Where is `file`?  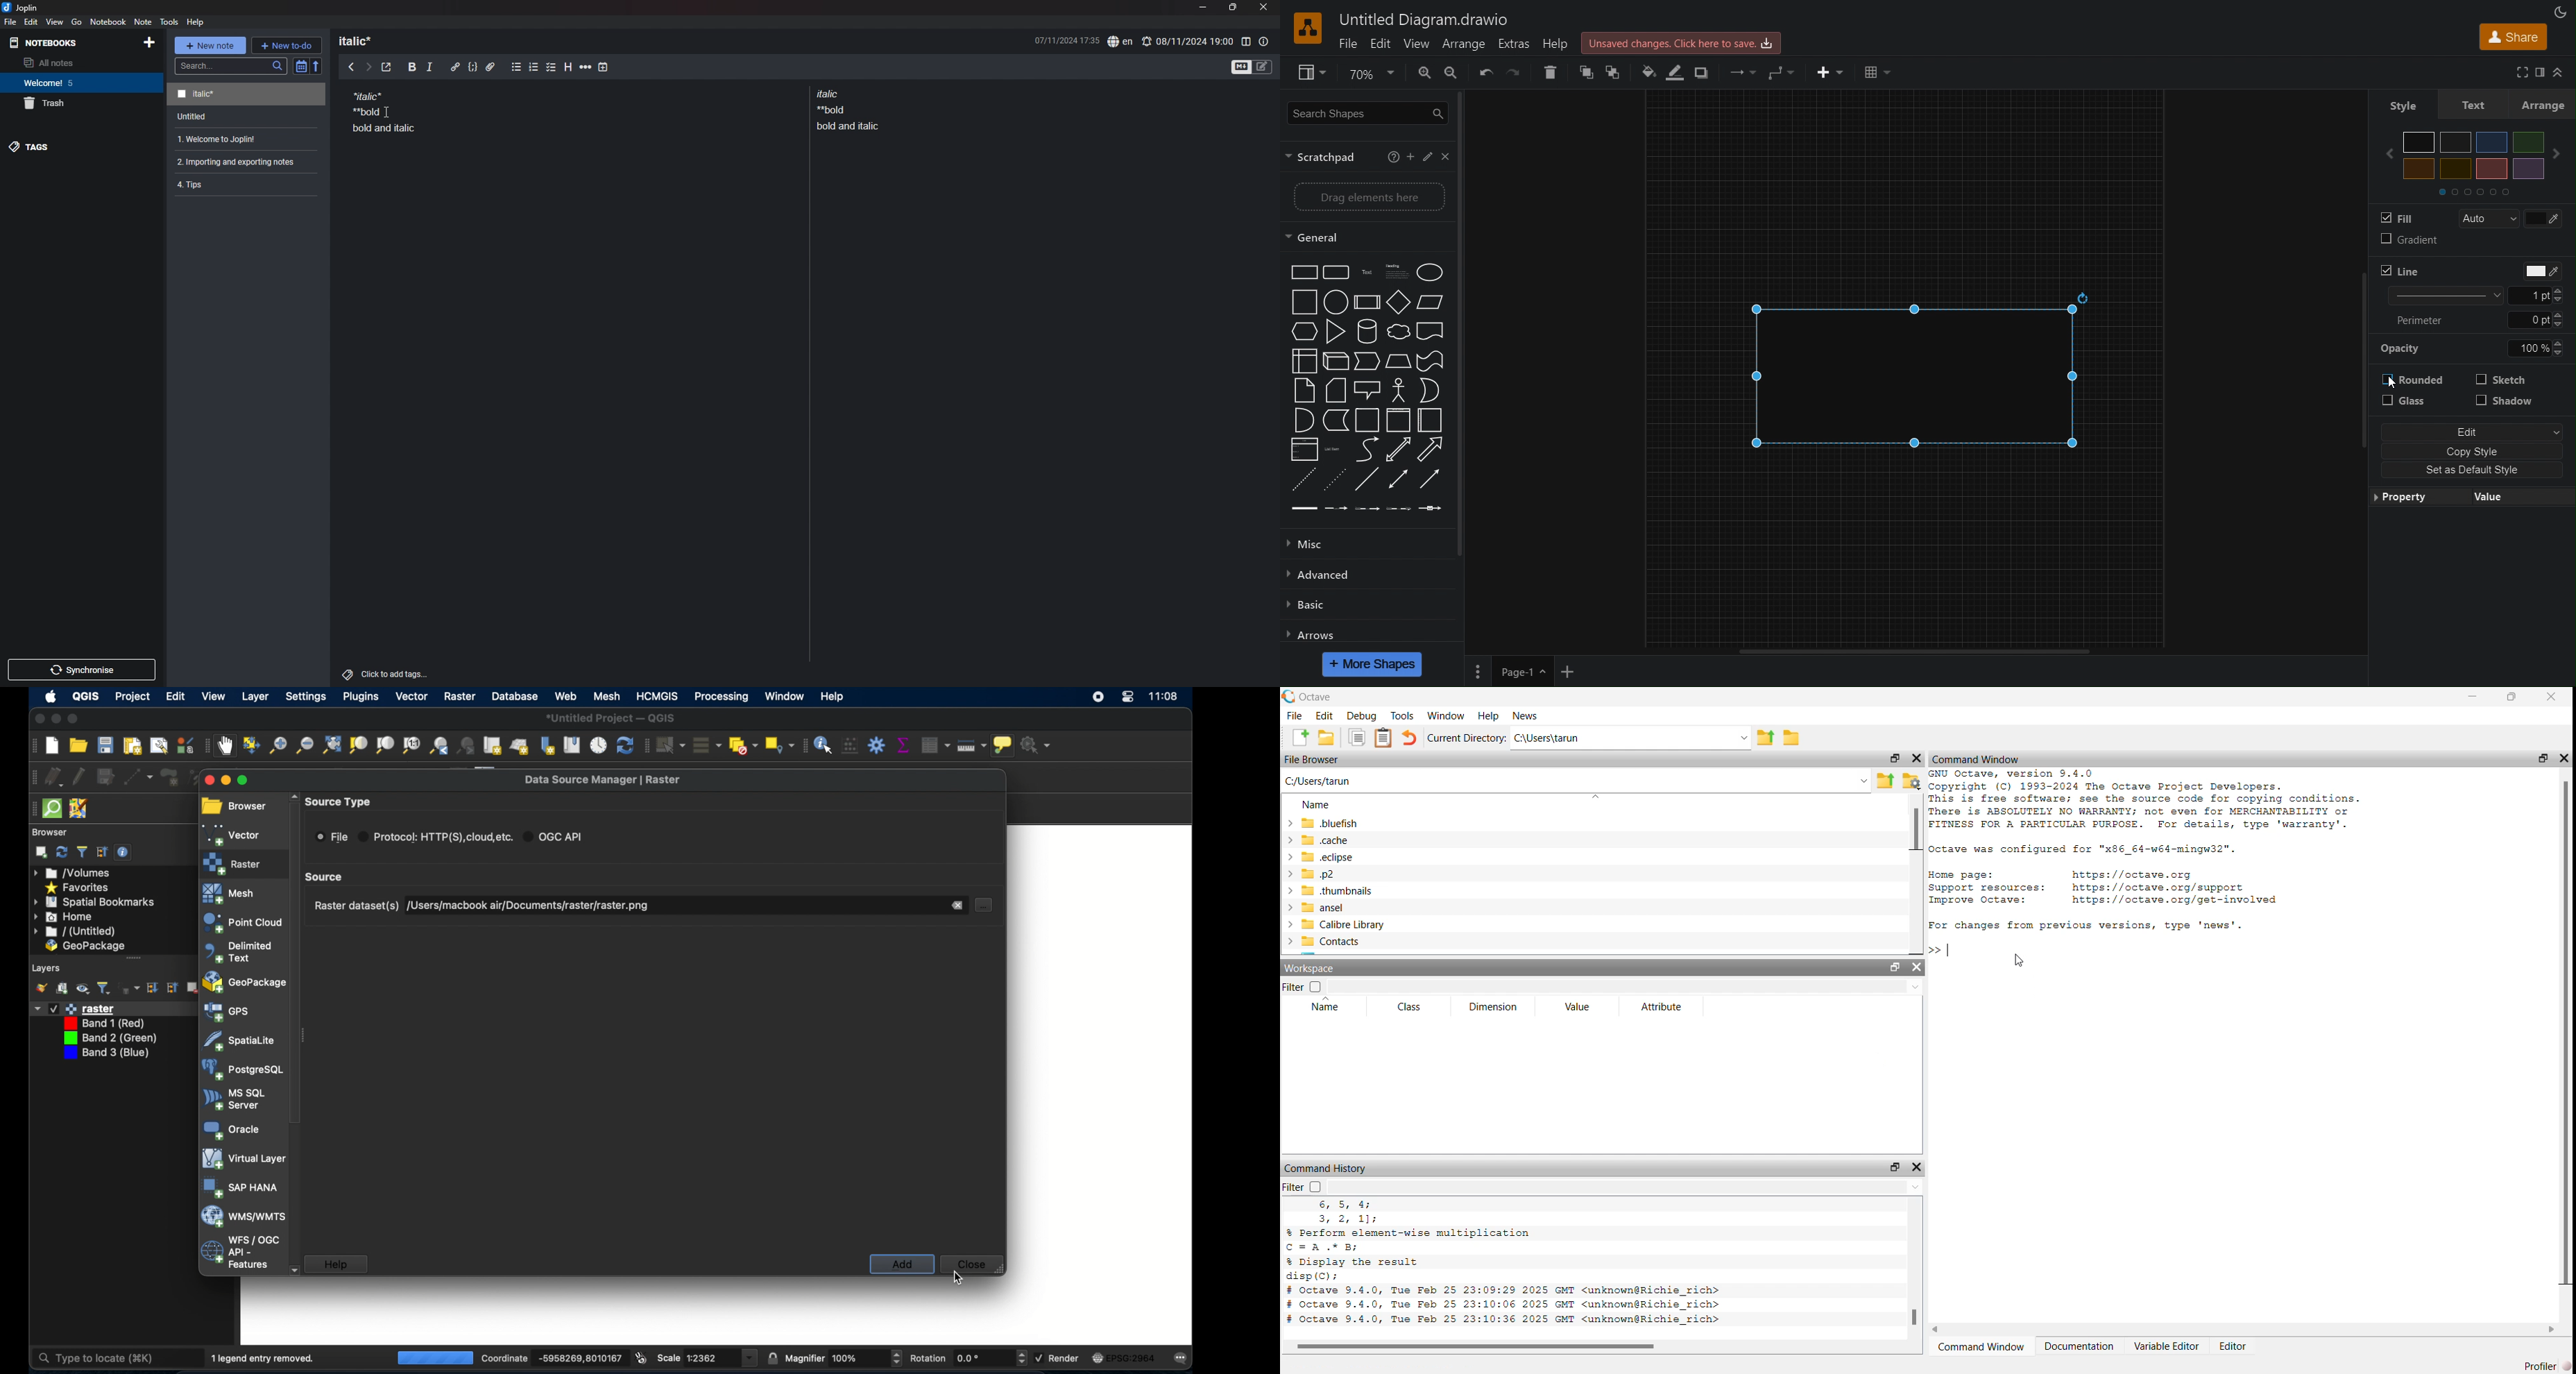
file is located at coordinates (11, 21).